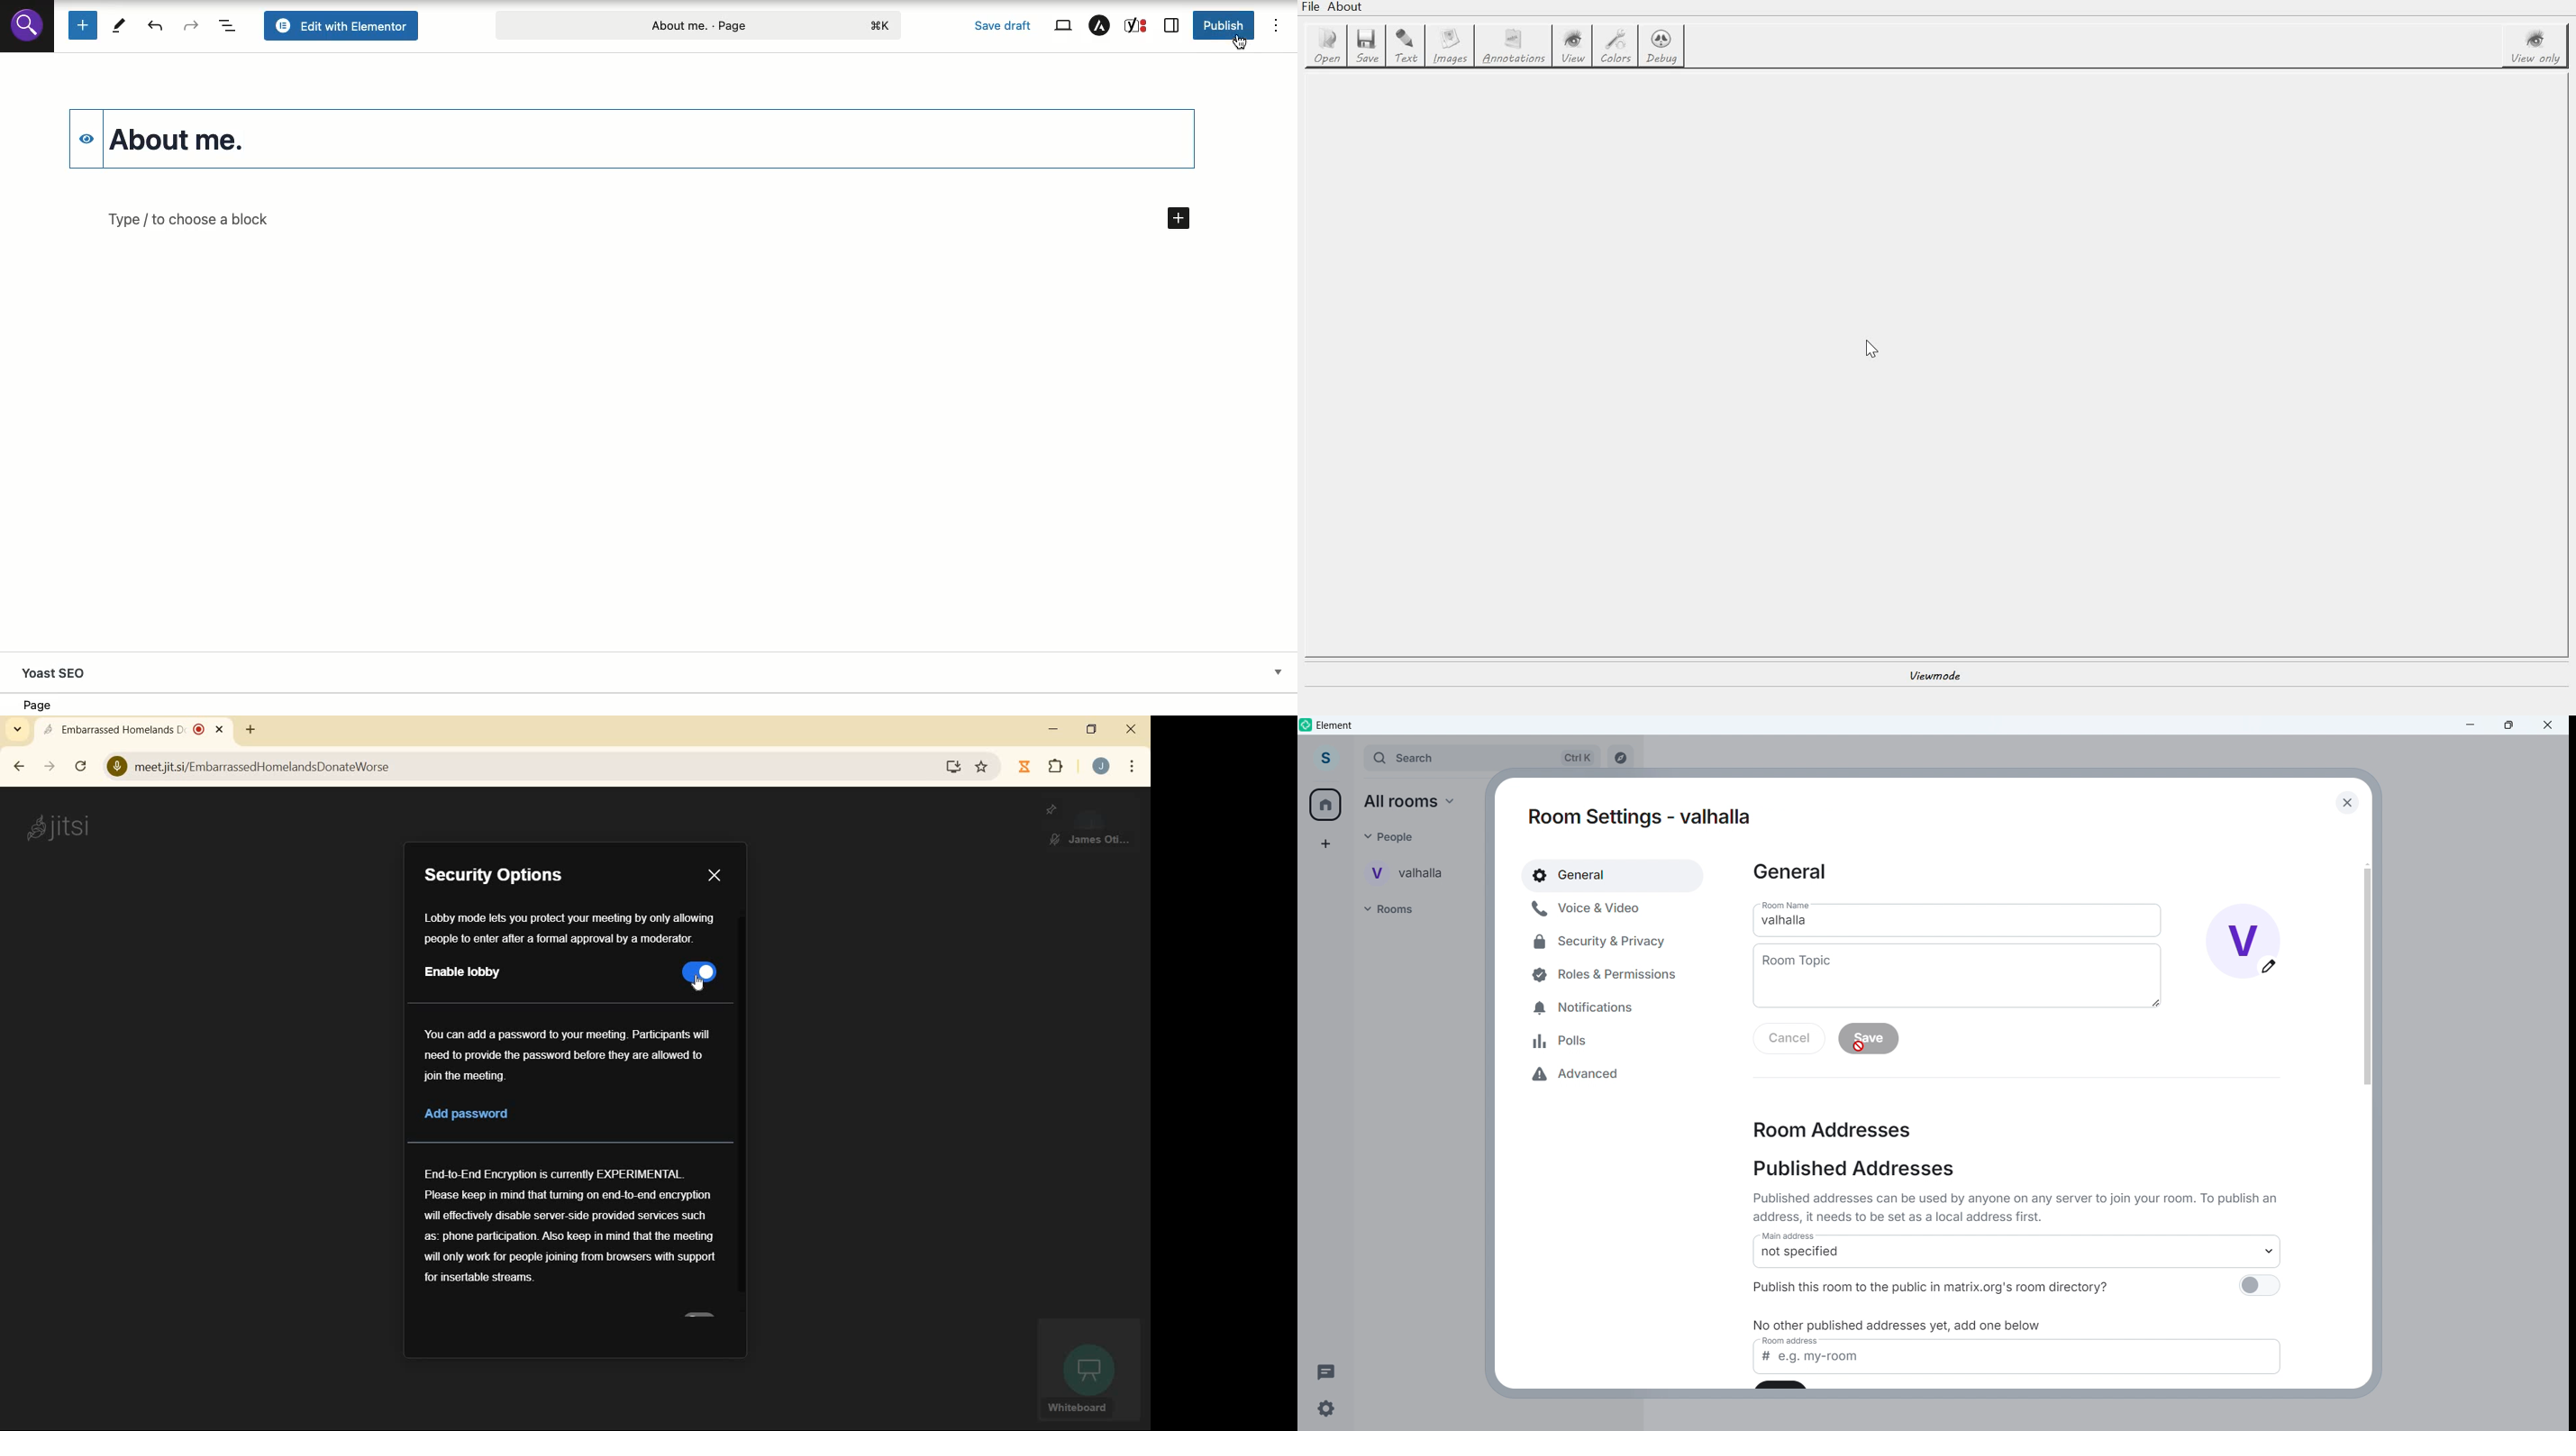  What do you see at coordinates (2508, 726) in the screenshot?
I see `maximize` at bounding box center [2508, 726].